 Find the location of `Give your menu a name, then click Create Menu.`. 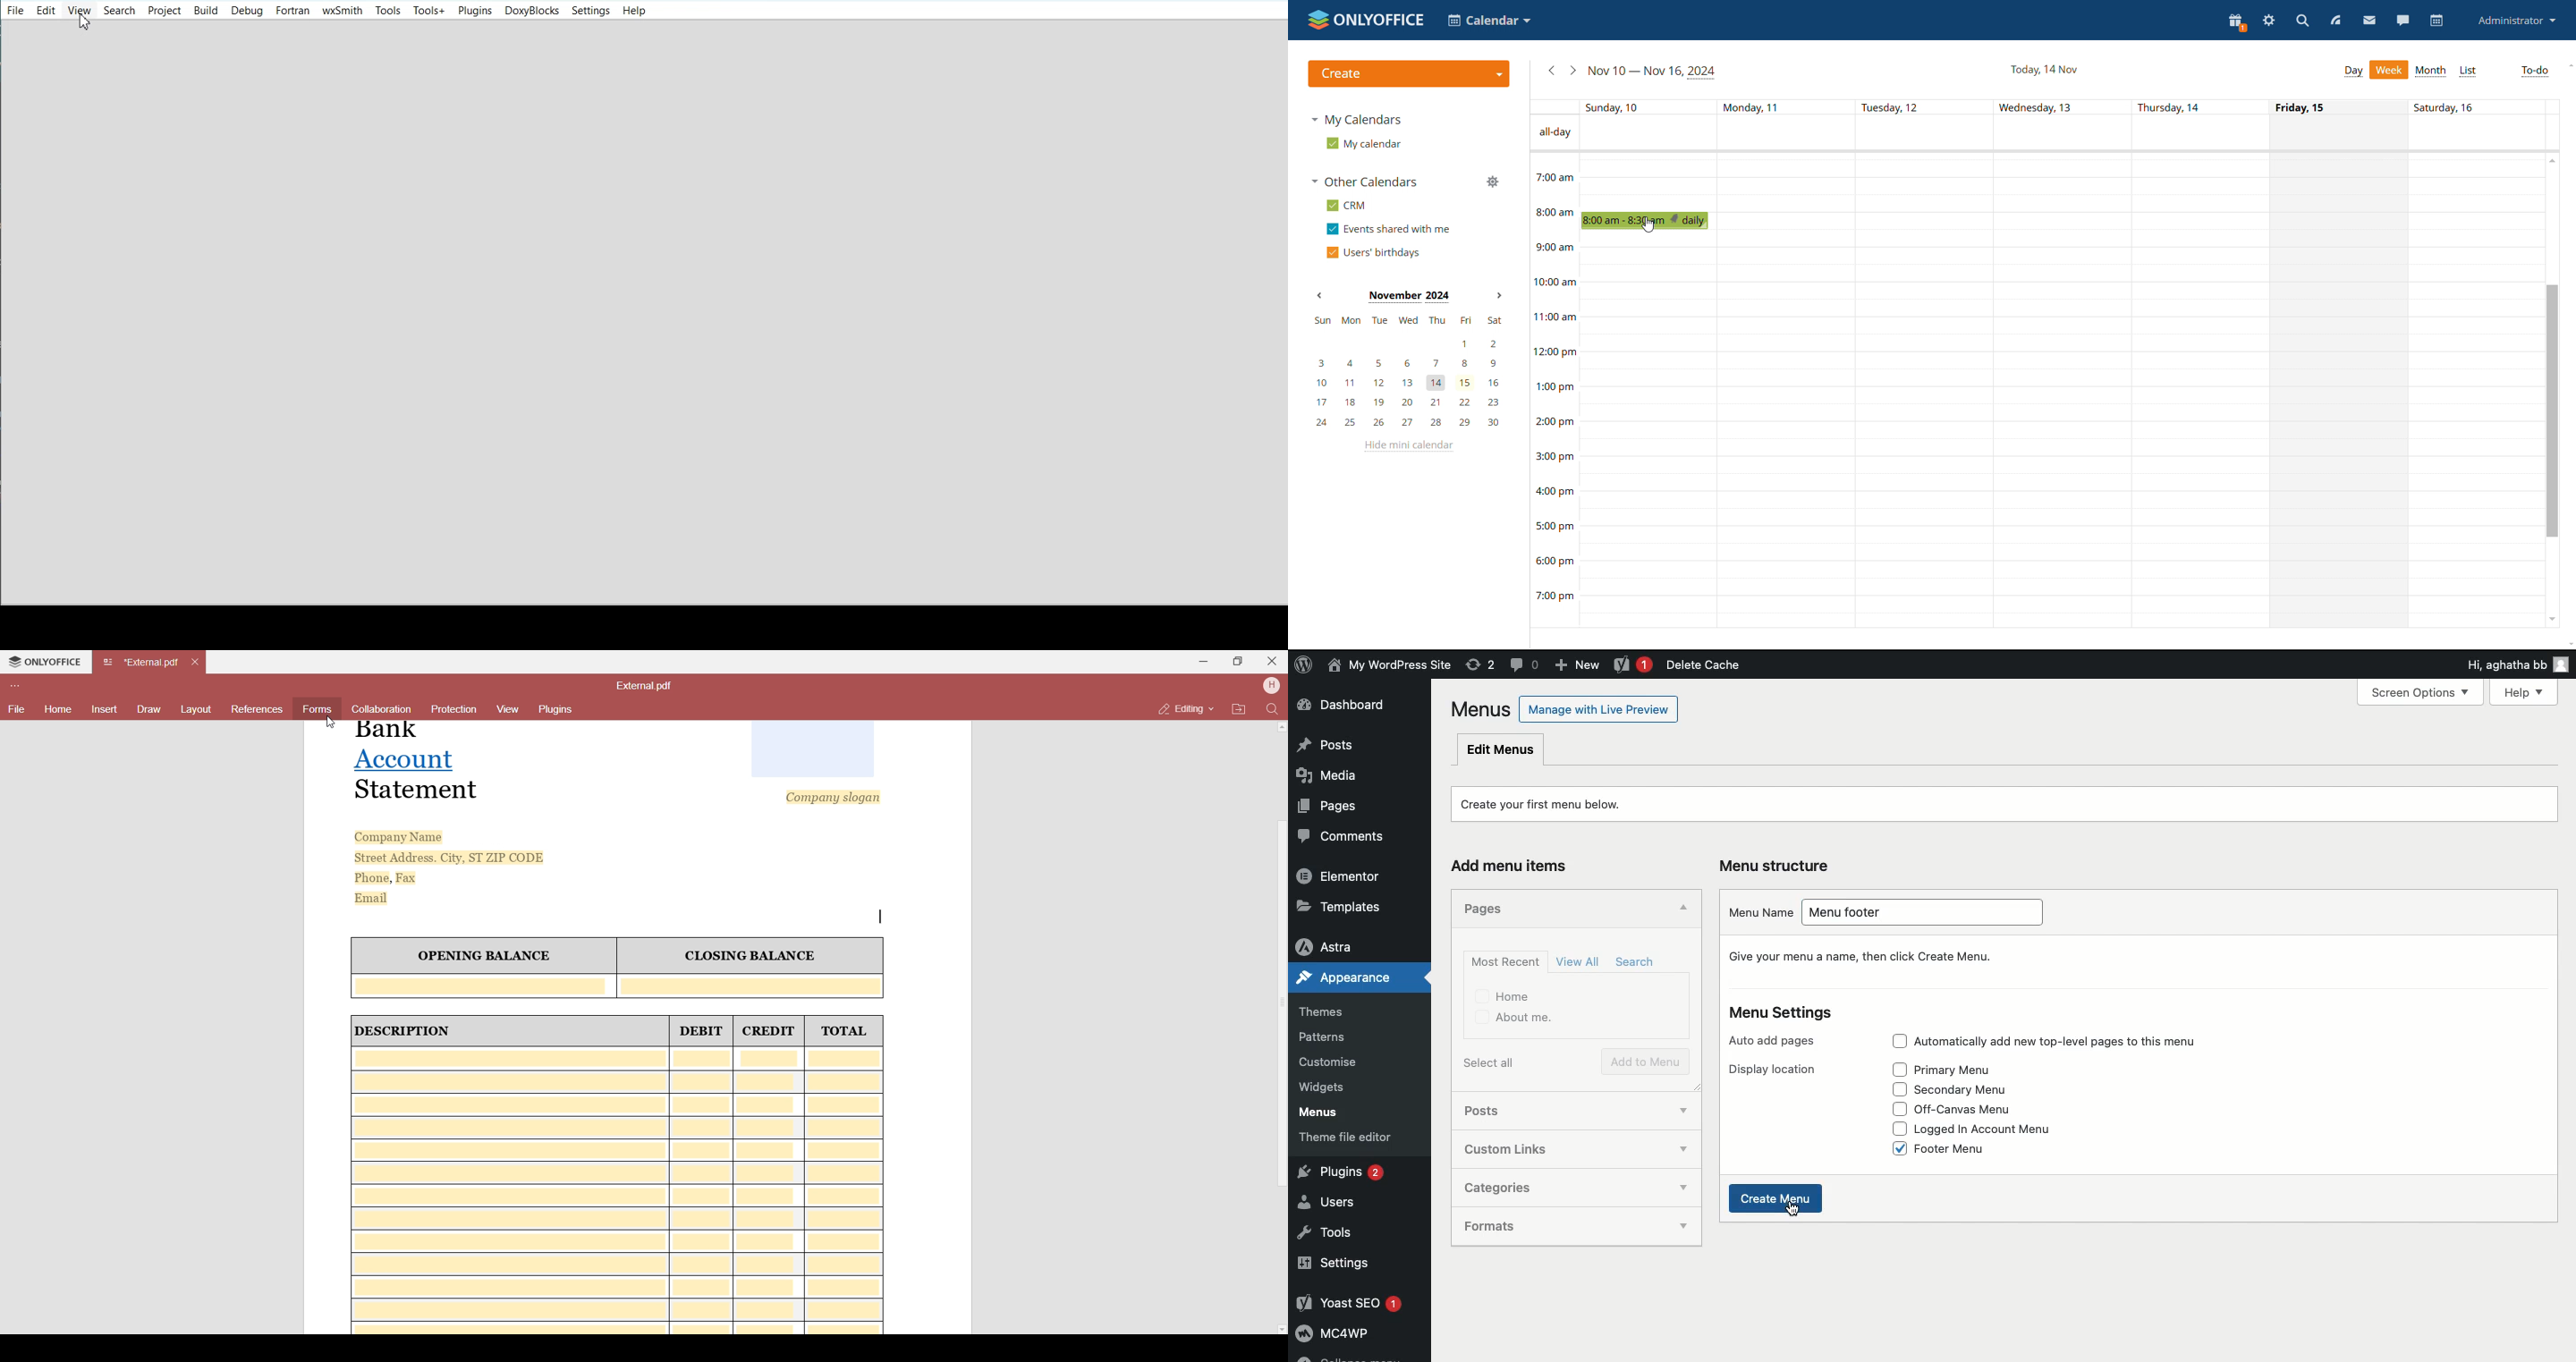

Give your menu a name, then click Create Menu. is located at coordinates (1872, 958).